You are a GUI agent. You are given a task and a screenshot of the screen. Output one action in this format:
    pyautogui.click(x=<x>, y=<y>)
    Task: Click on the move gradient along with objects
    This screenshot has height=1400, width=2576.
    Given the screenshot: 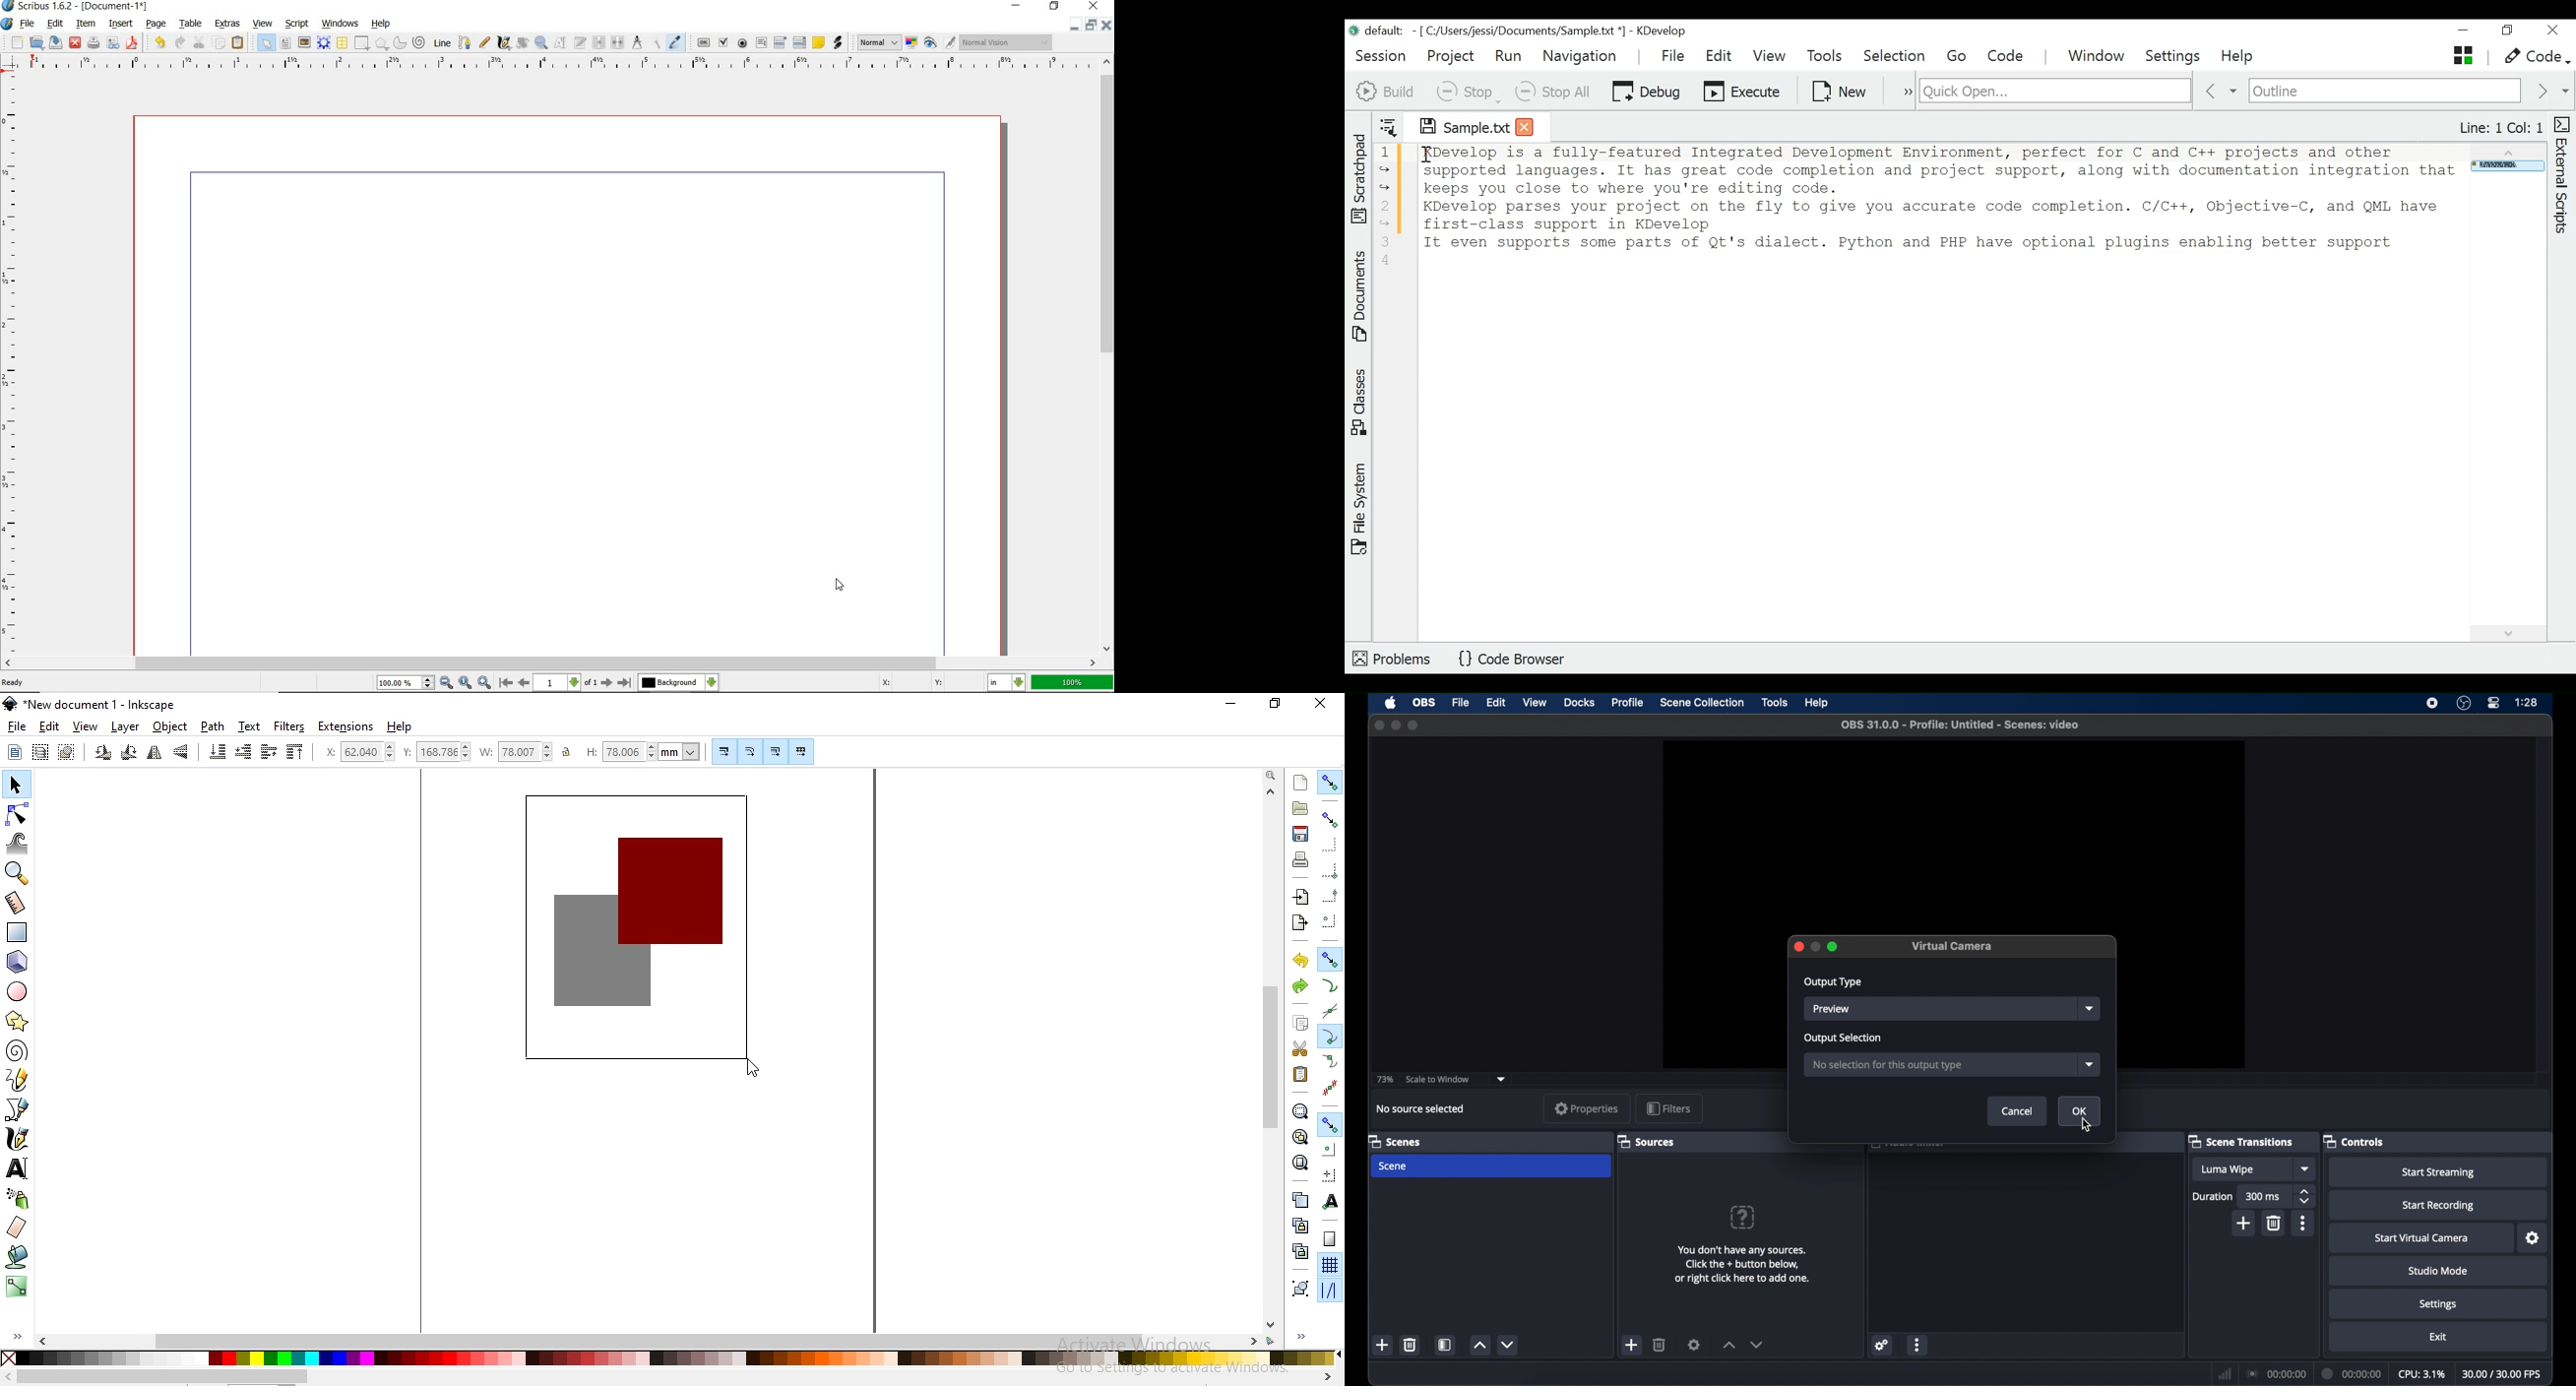 What is the action you would take?
    pyautogui.click(x=776, y=752)
    